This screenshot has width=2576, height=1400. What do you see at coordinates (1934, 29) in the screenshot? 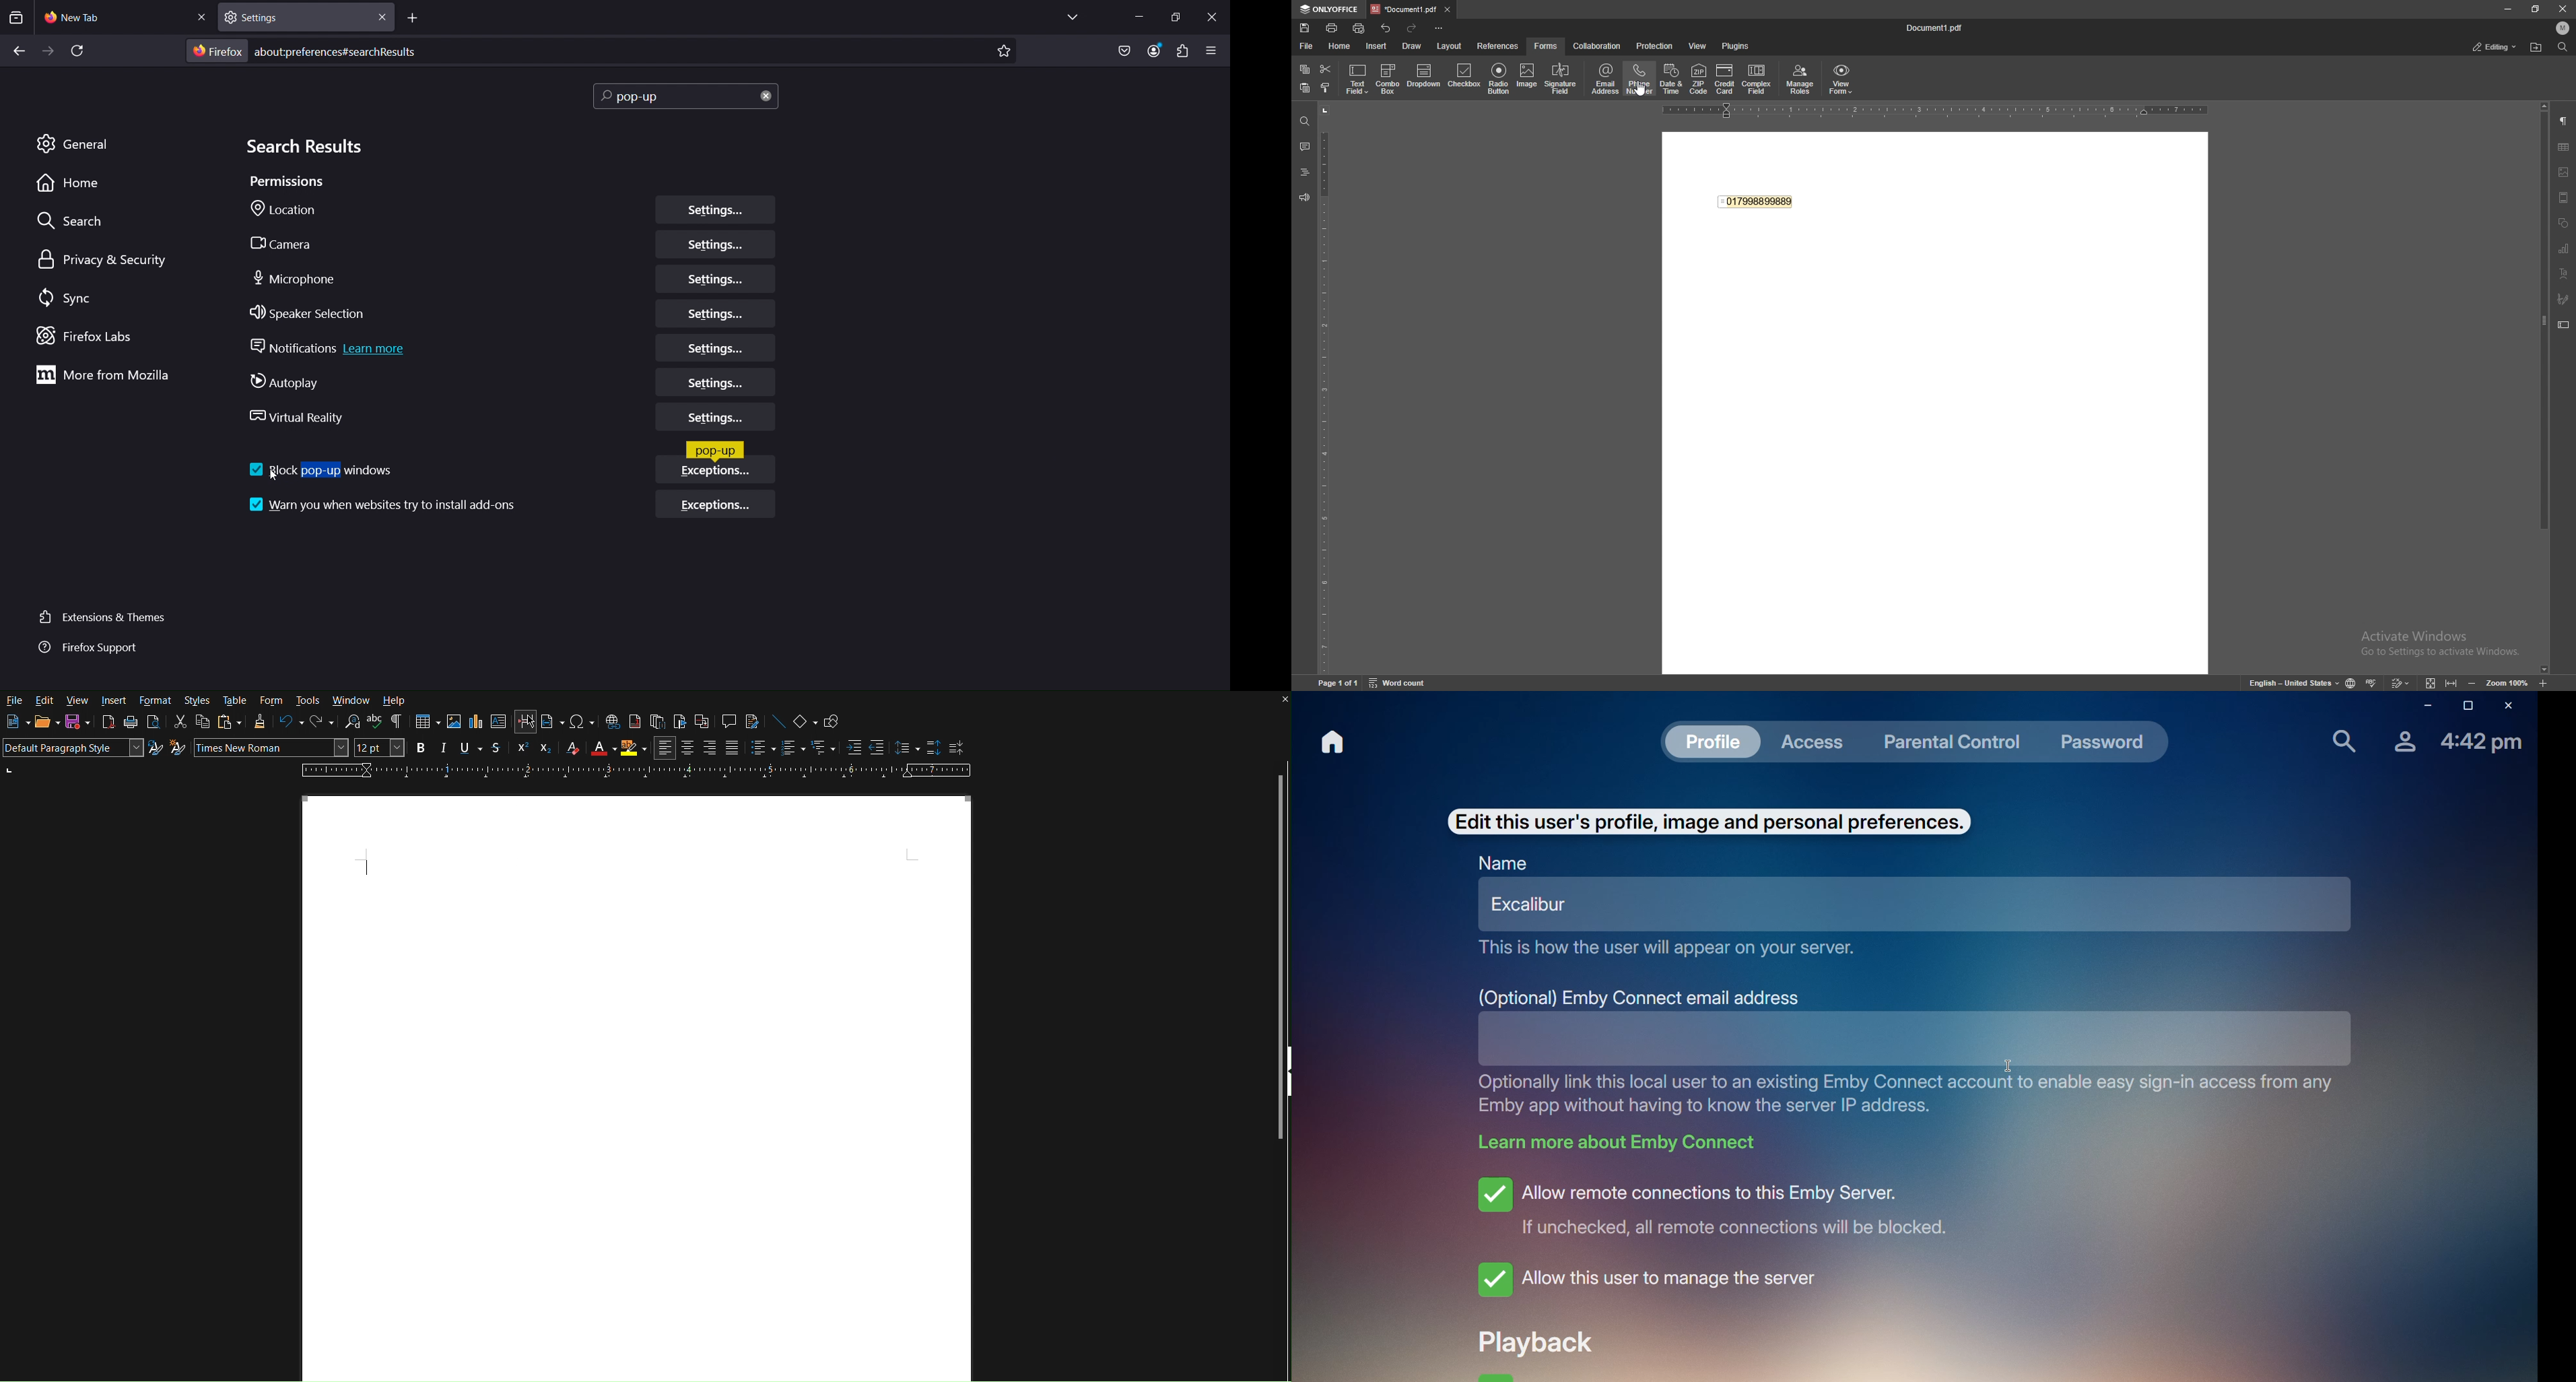
I see `file name` at bounding box center [1934, 29].